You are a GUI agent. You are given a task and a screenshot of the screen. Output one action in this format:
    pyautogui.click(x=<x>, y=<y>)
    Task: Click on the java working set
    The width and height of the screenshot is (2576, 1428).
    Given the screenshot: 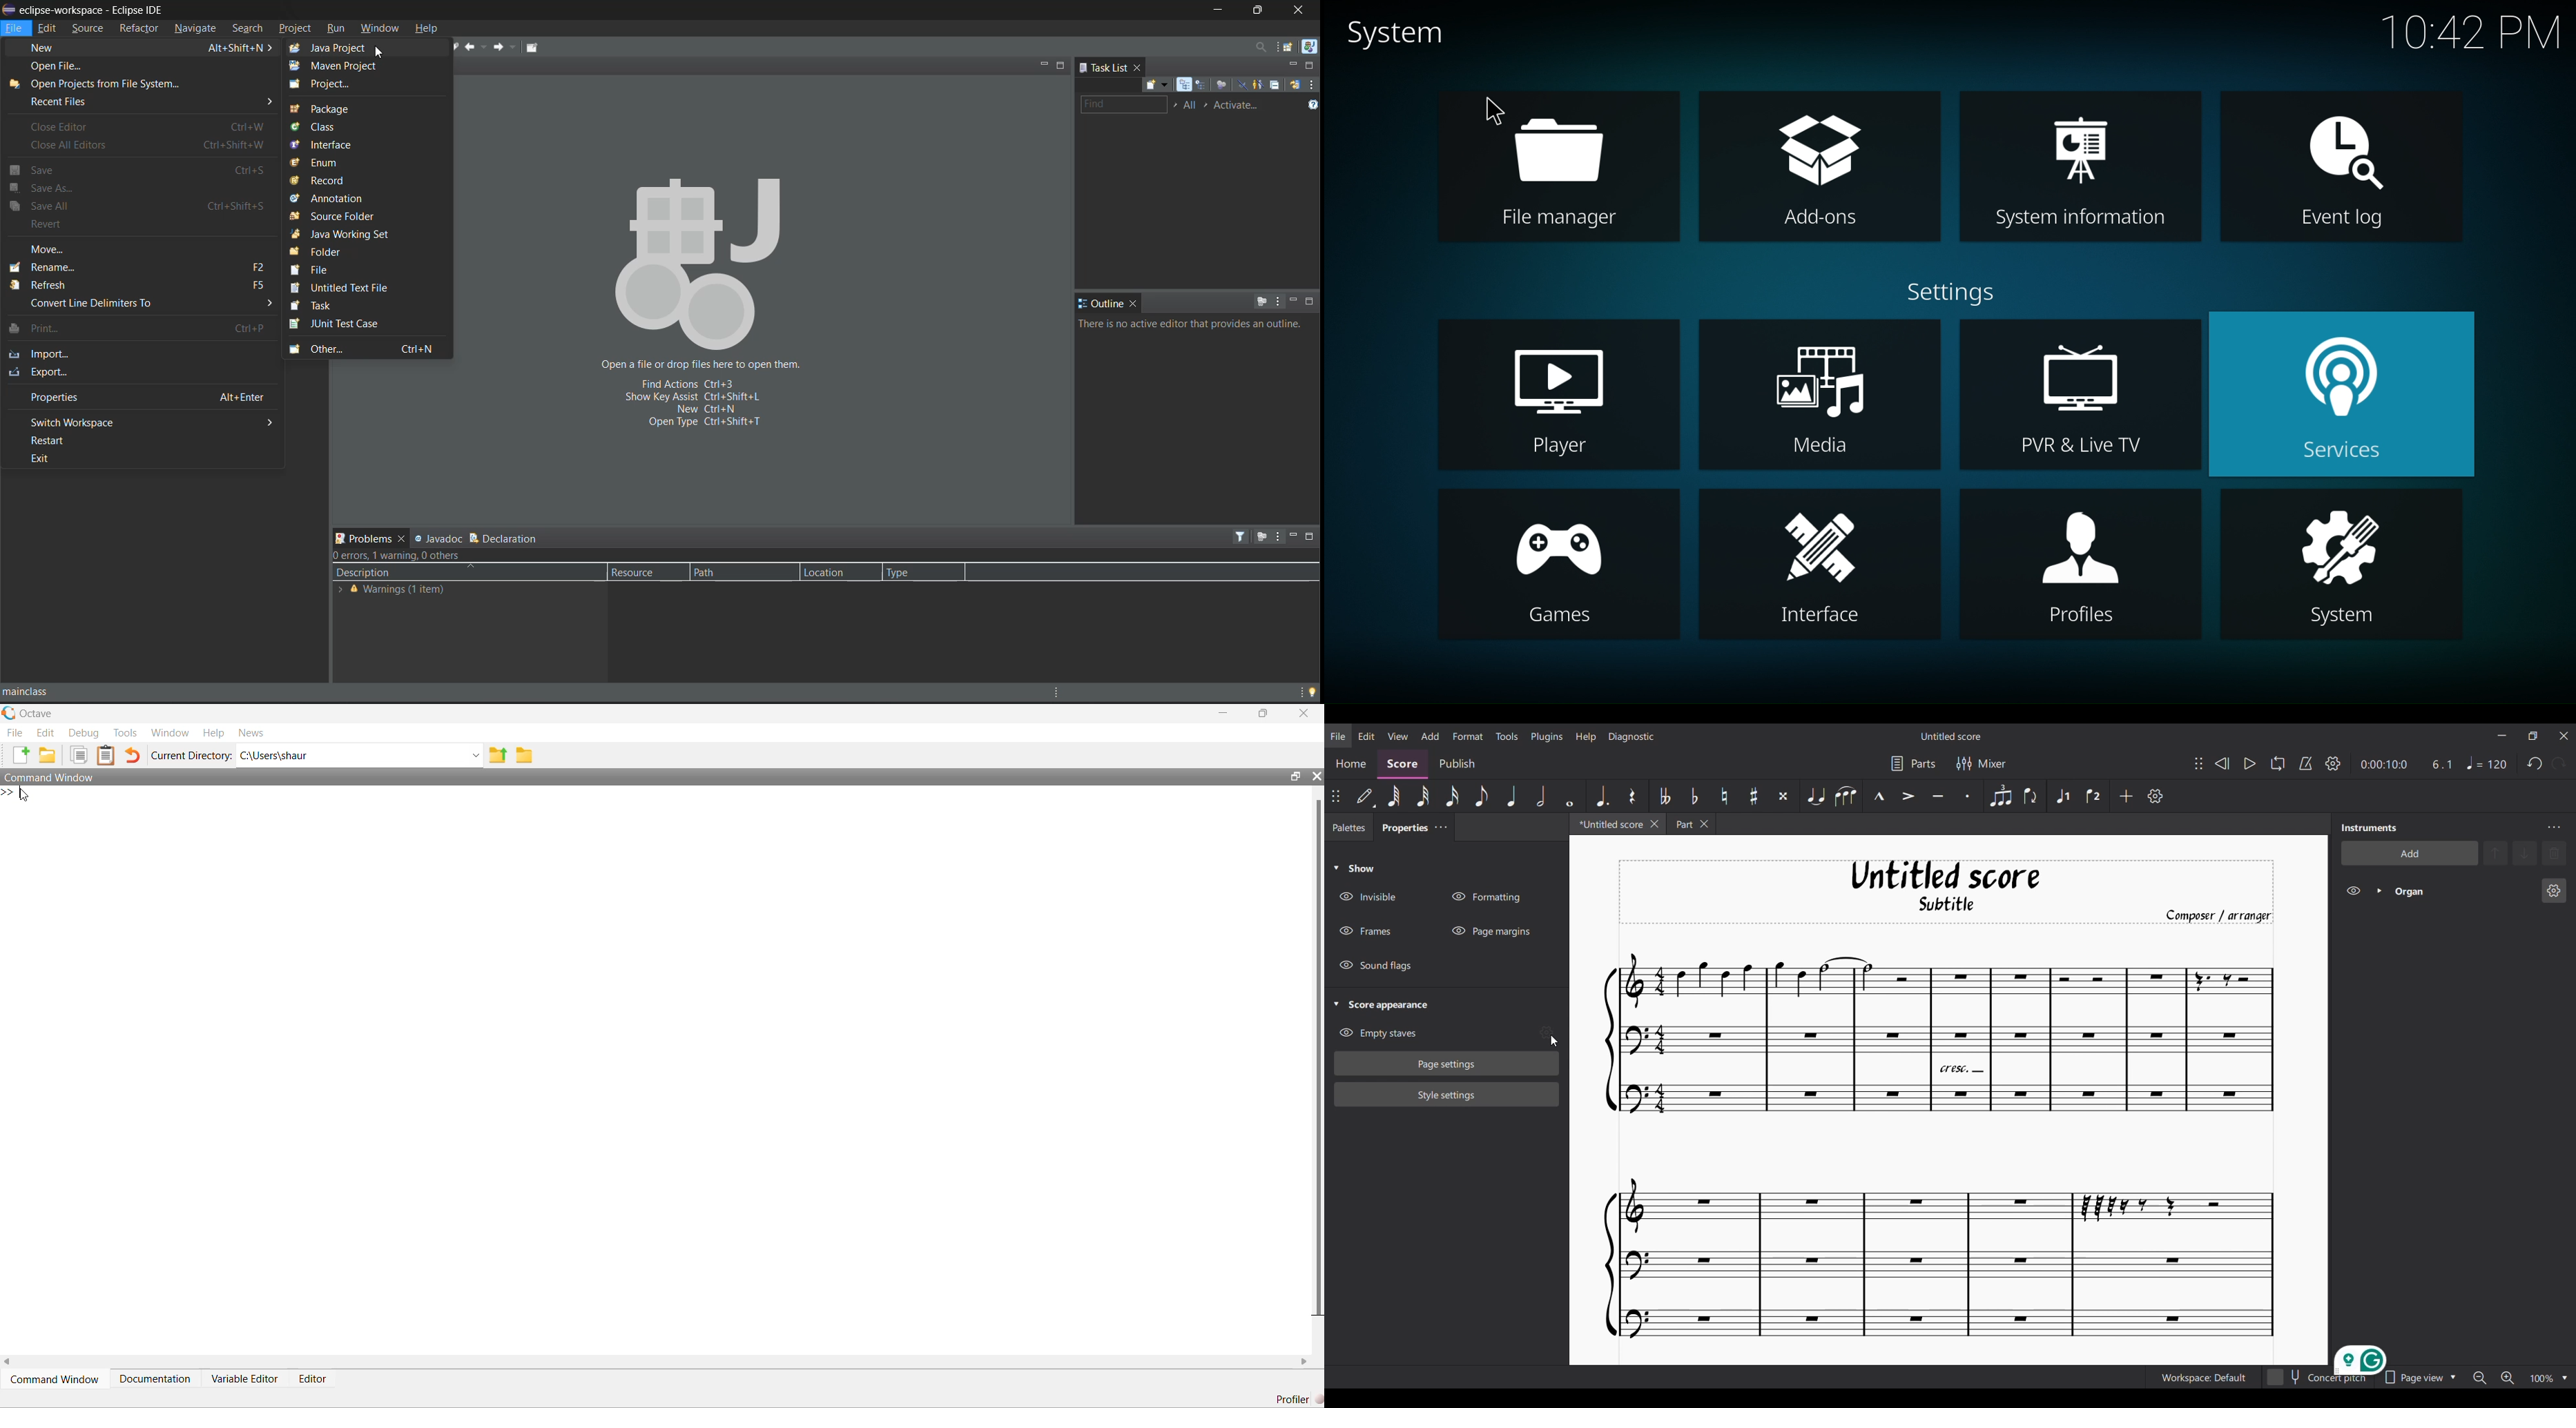 What is the action you would take?
    pyautogui.click(x=362, y=234)
    